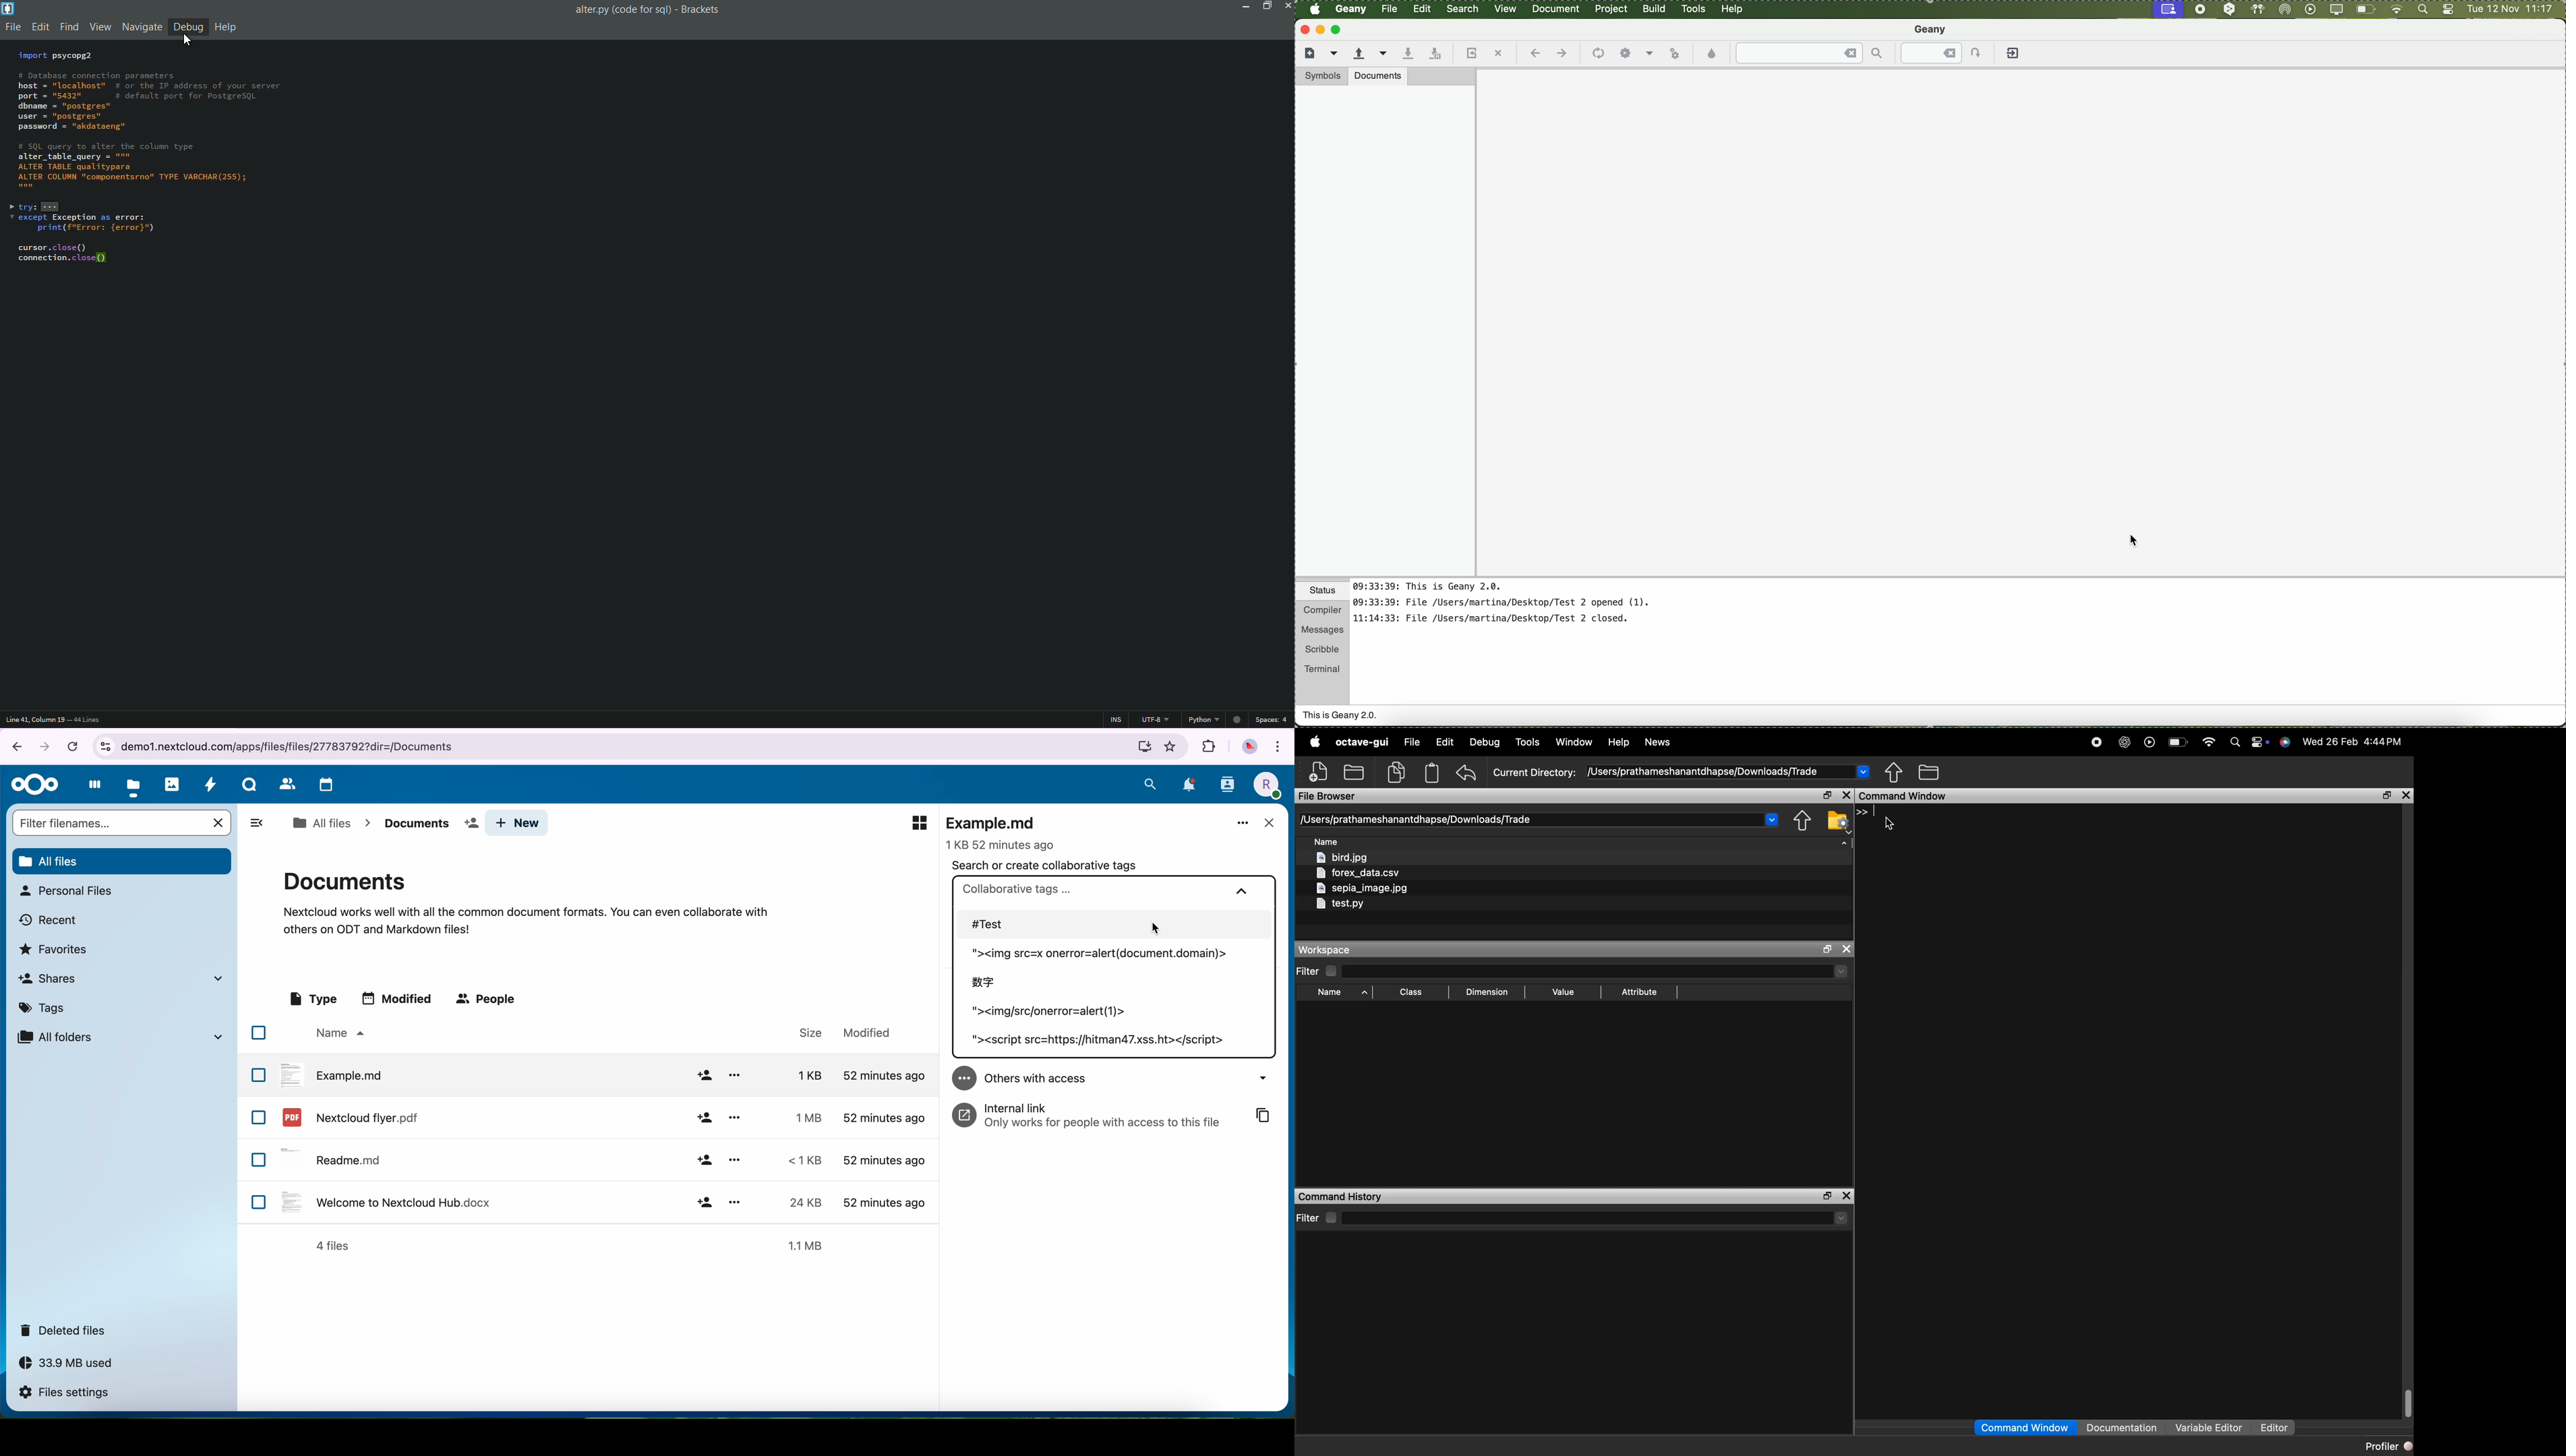 The width and height of the screenshot is (2576, 1456). Describe the element at coordinates (121, 860) in the screenshot. I see `all files button` at that location.